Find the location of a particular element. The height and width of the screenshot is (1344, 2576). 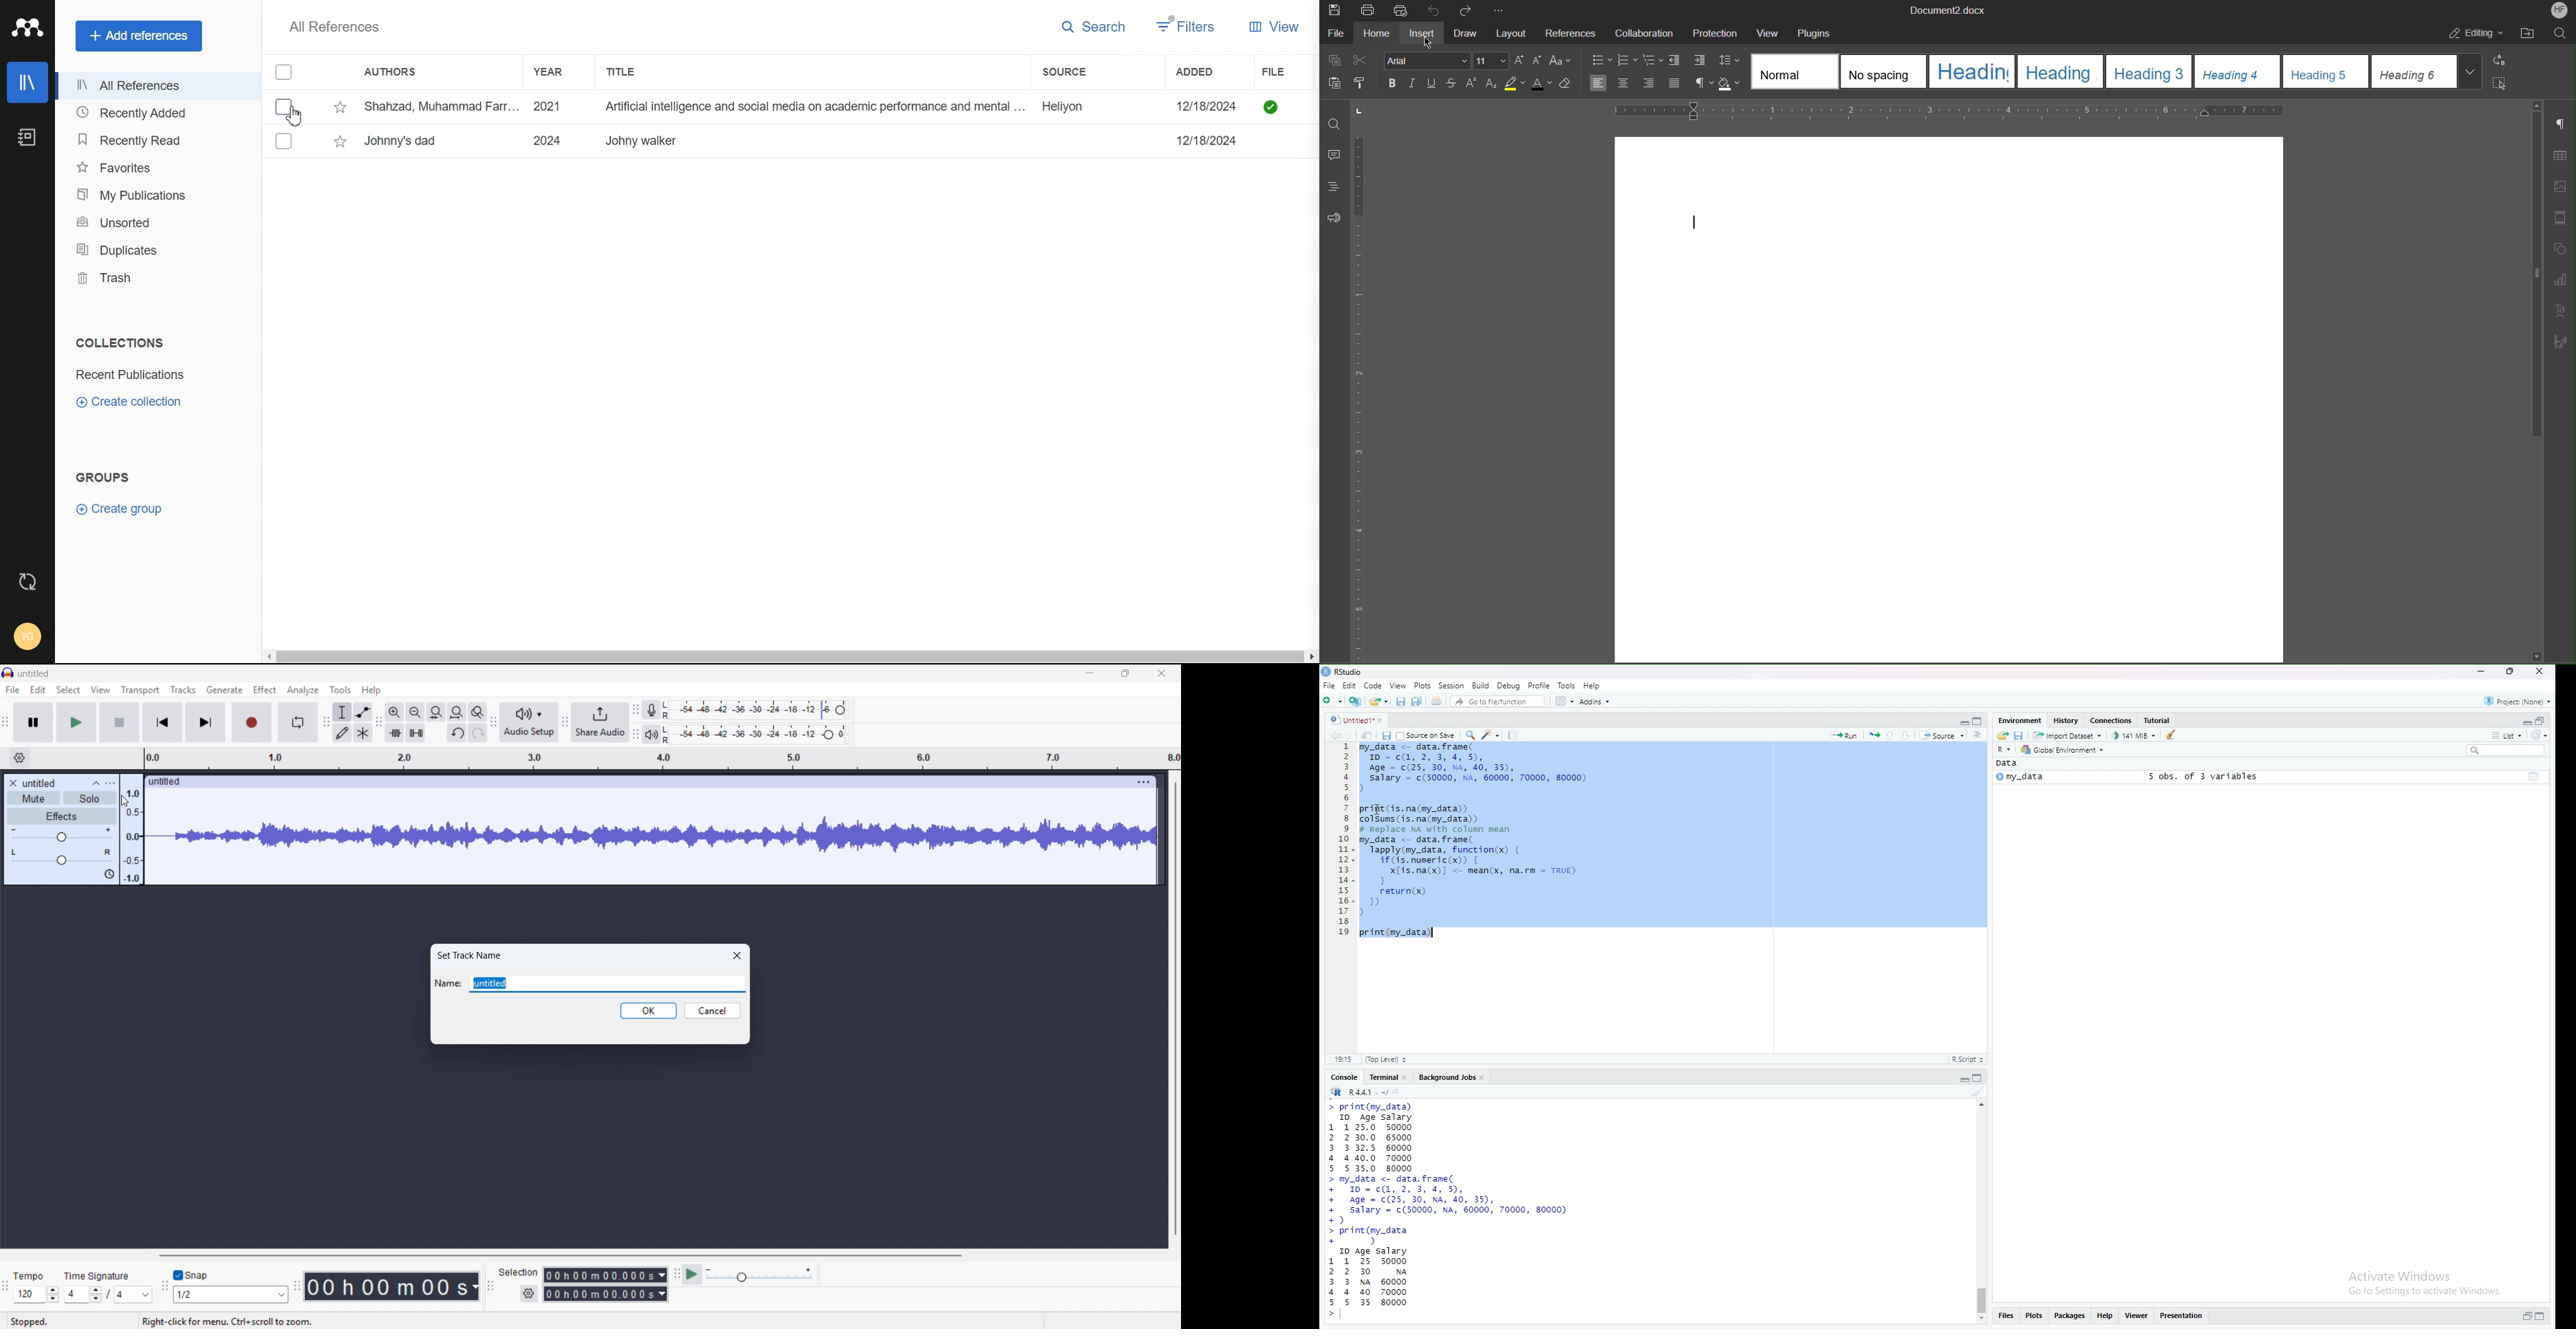

Transport  is located at coordinates (140, 690).